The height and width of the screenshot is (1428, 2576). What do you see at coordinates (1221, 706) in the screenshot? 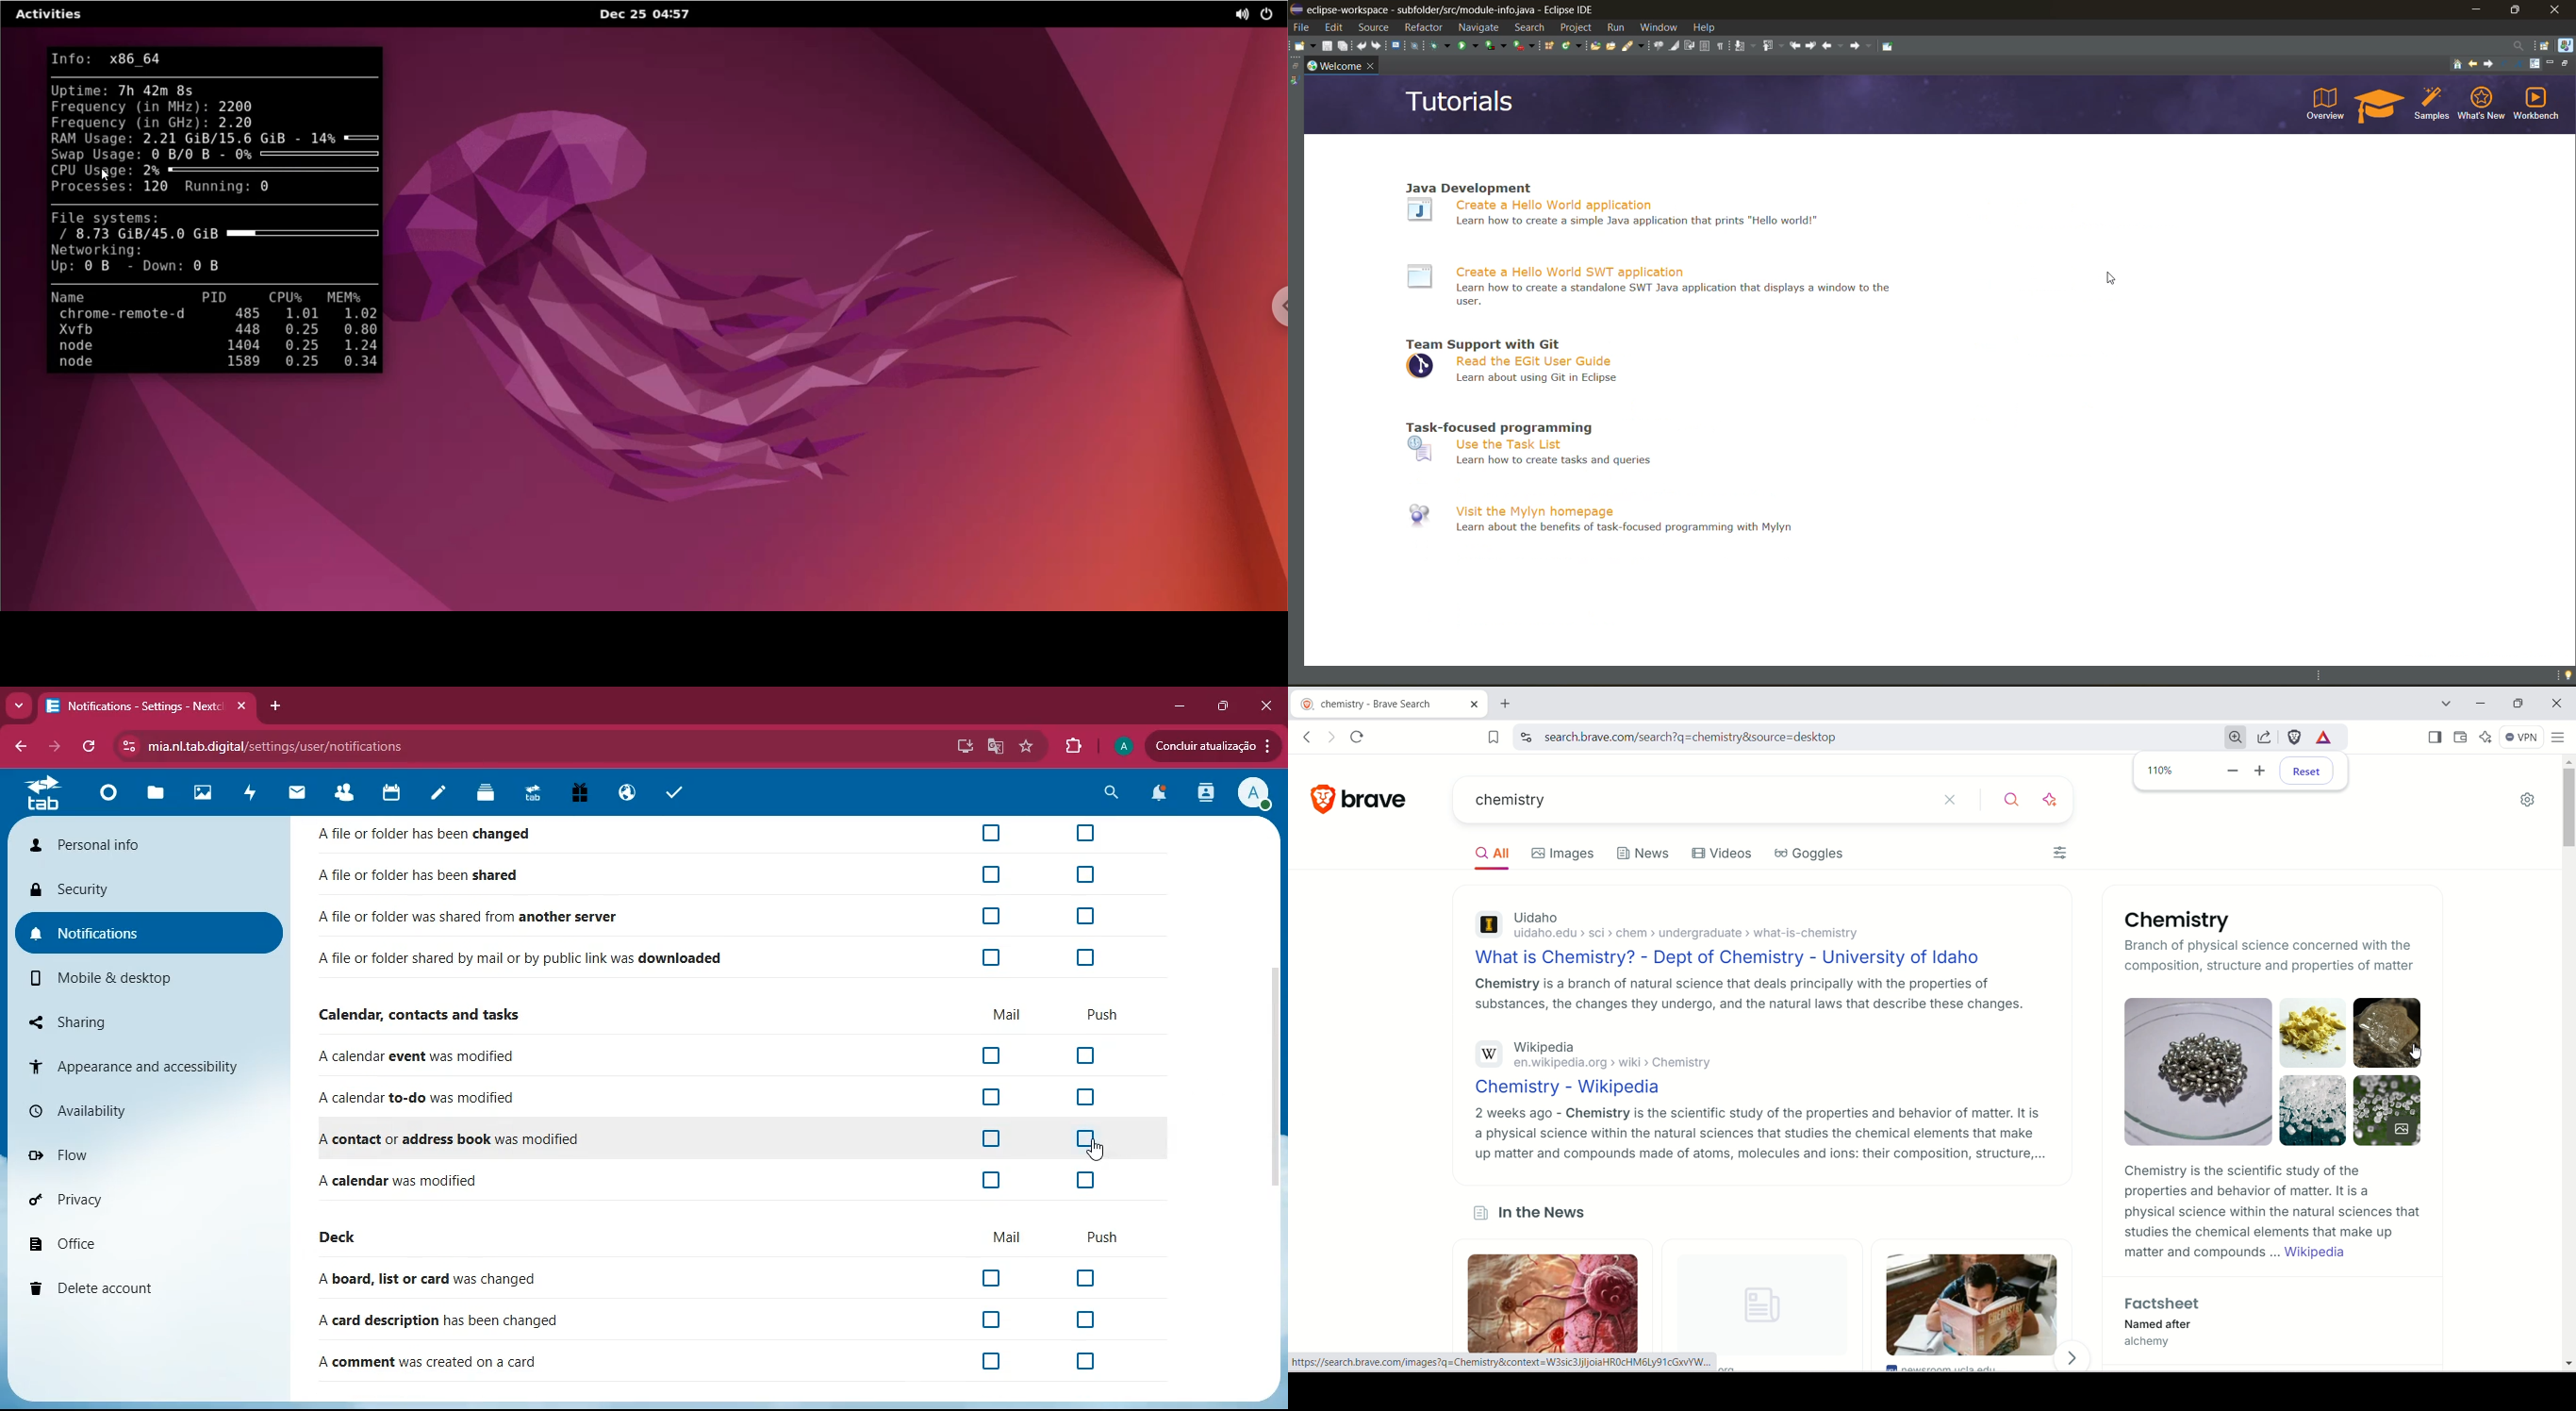
I see `maximize` at bounding box center [1221, 706].